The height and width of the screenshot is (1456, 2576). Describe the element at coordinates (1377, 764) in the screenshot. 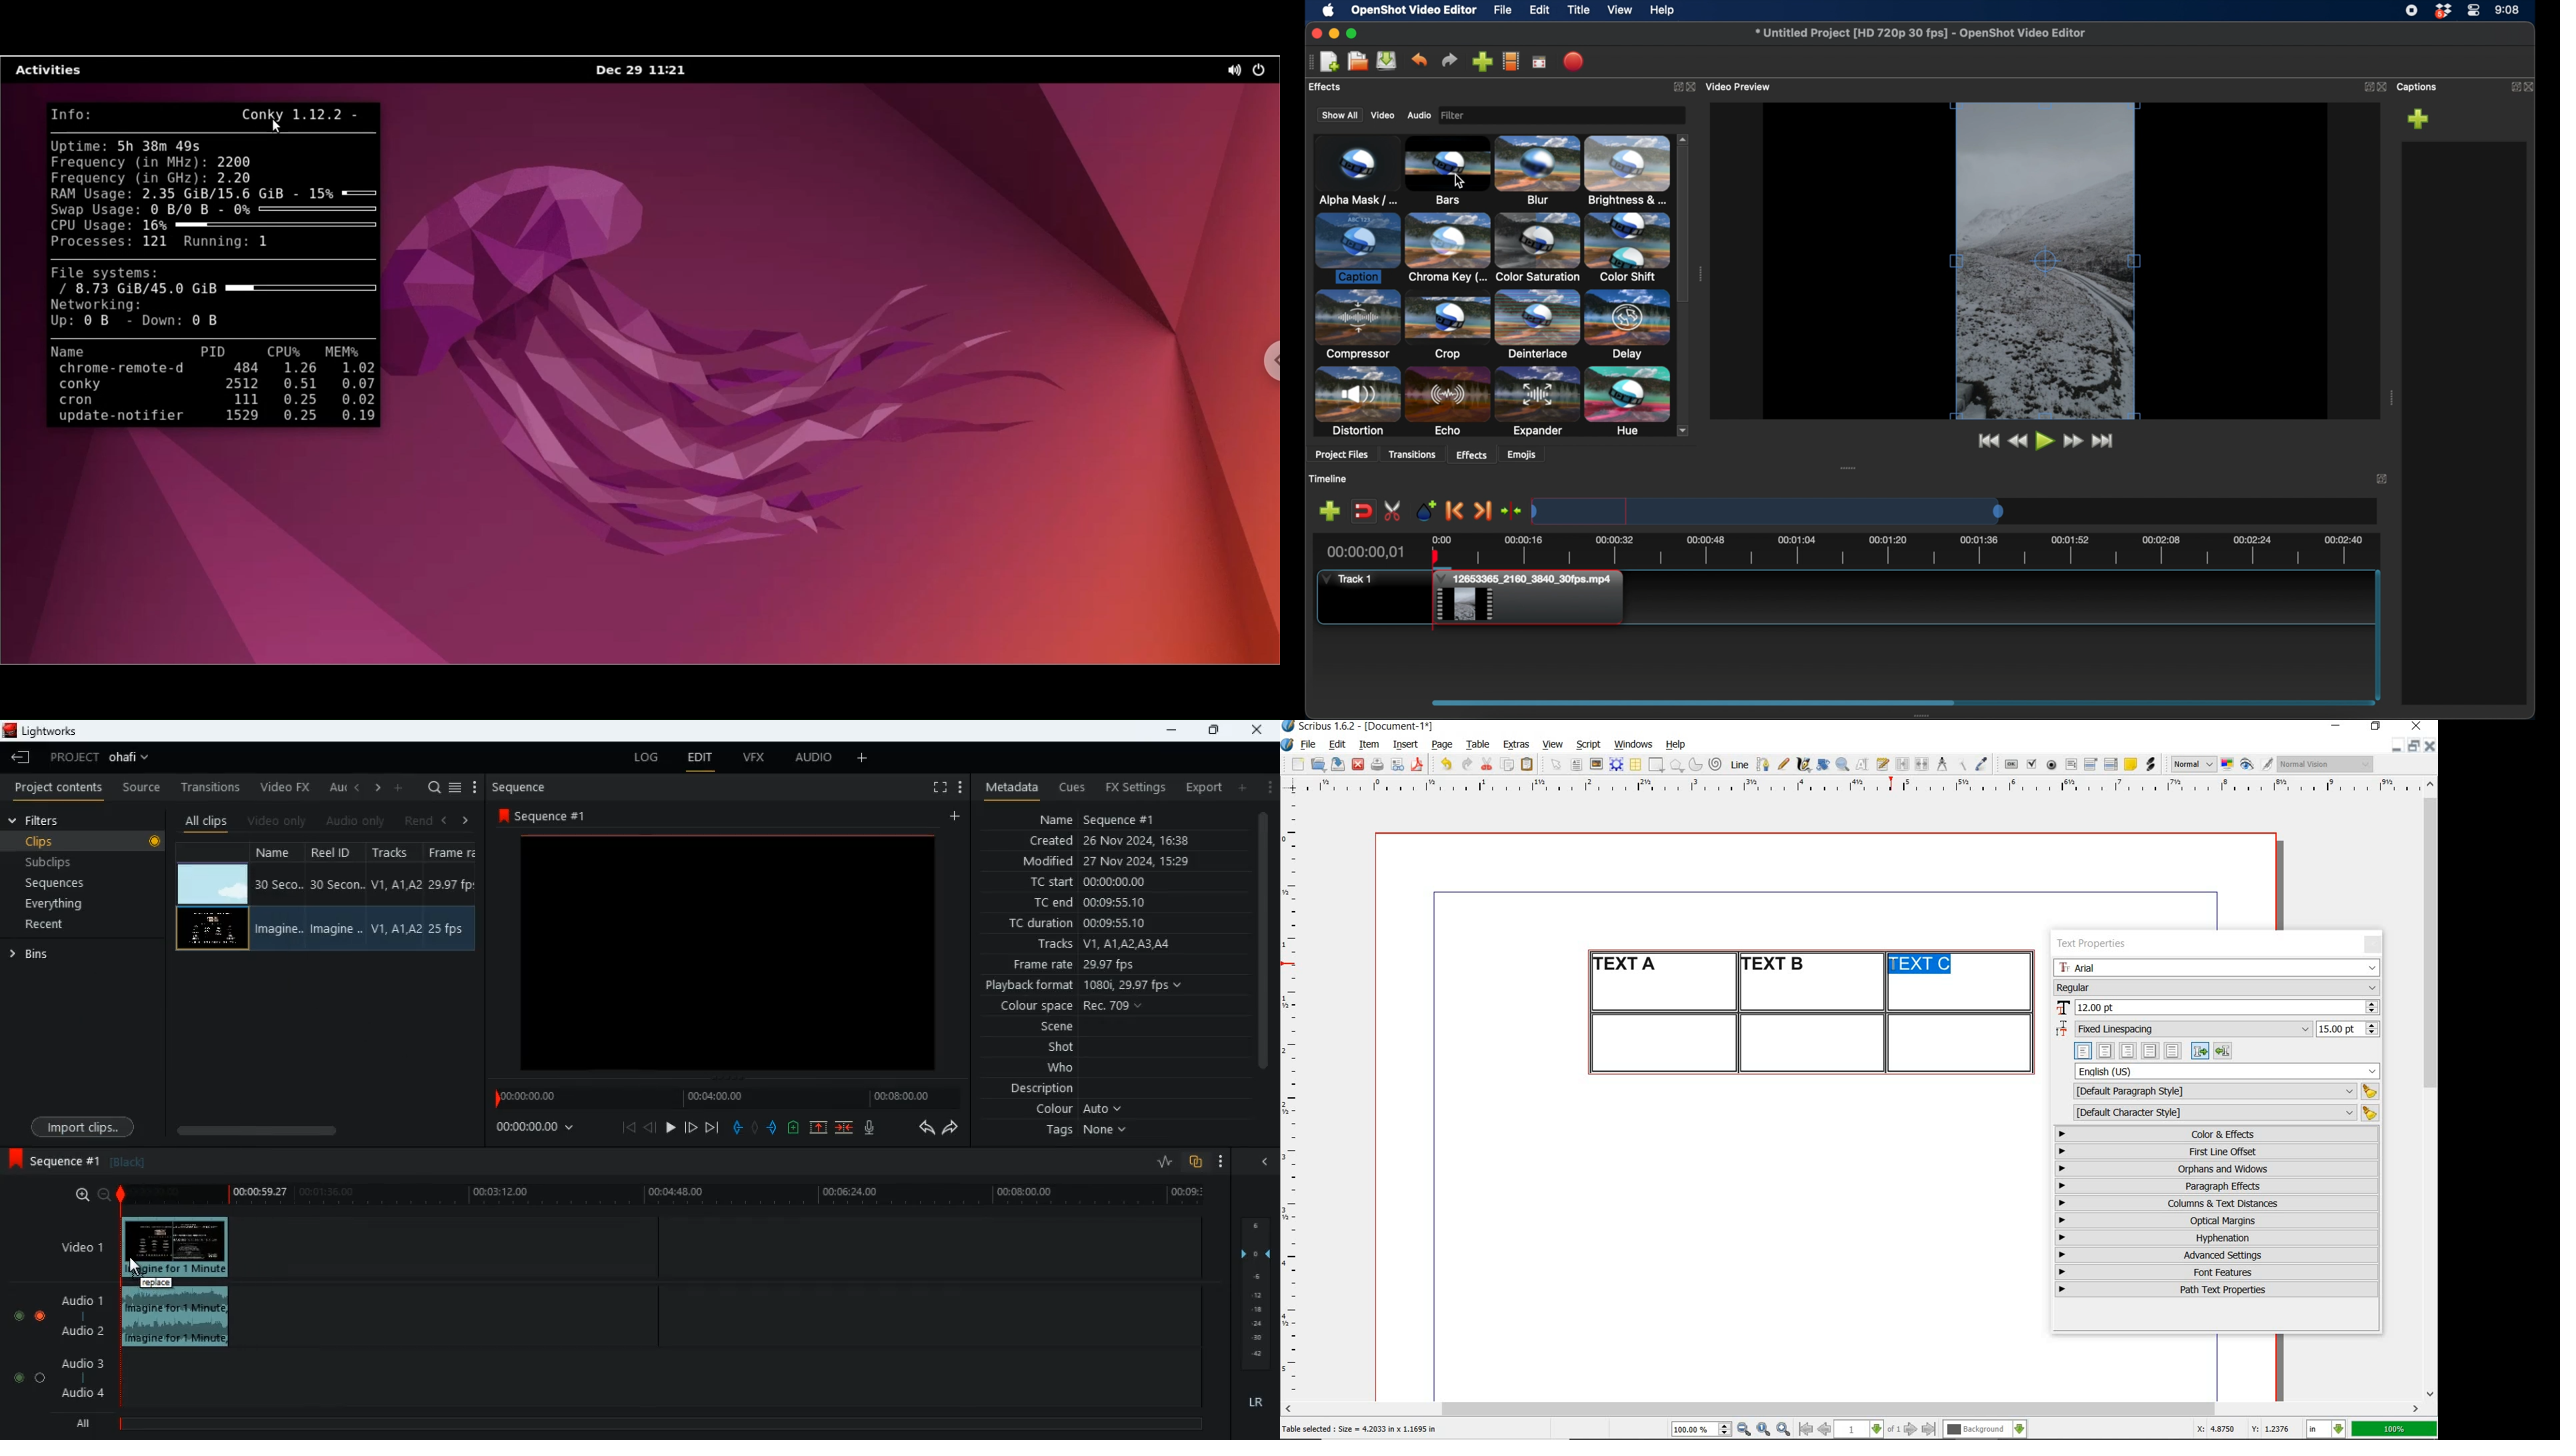

I see `print` at that location.